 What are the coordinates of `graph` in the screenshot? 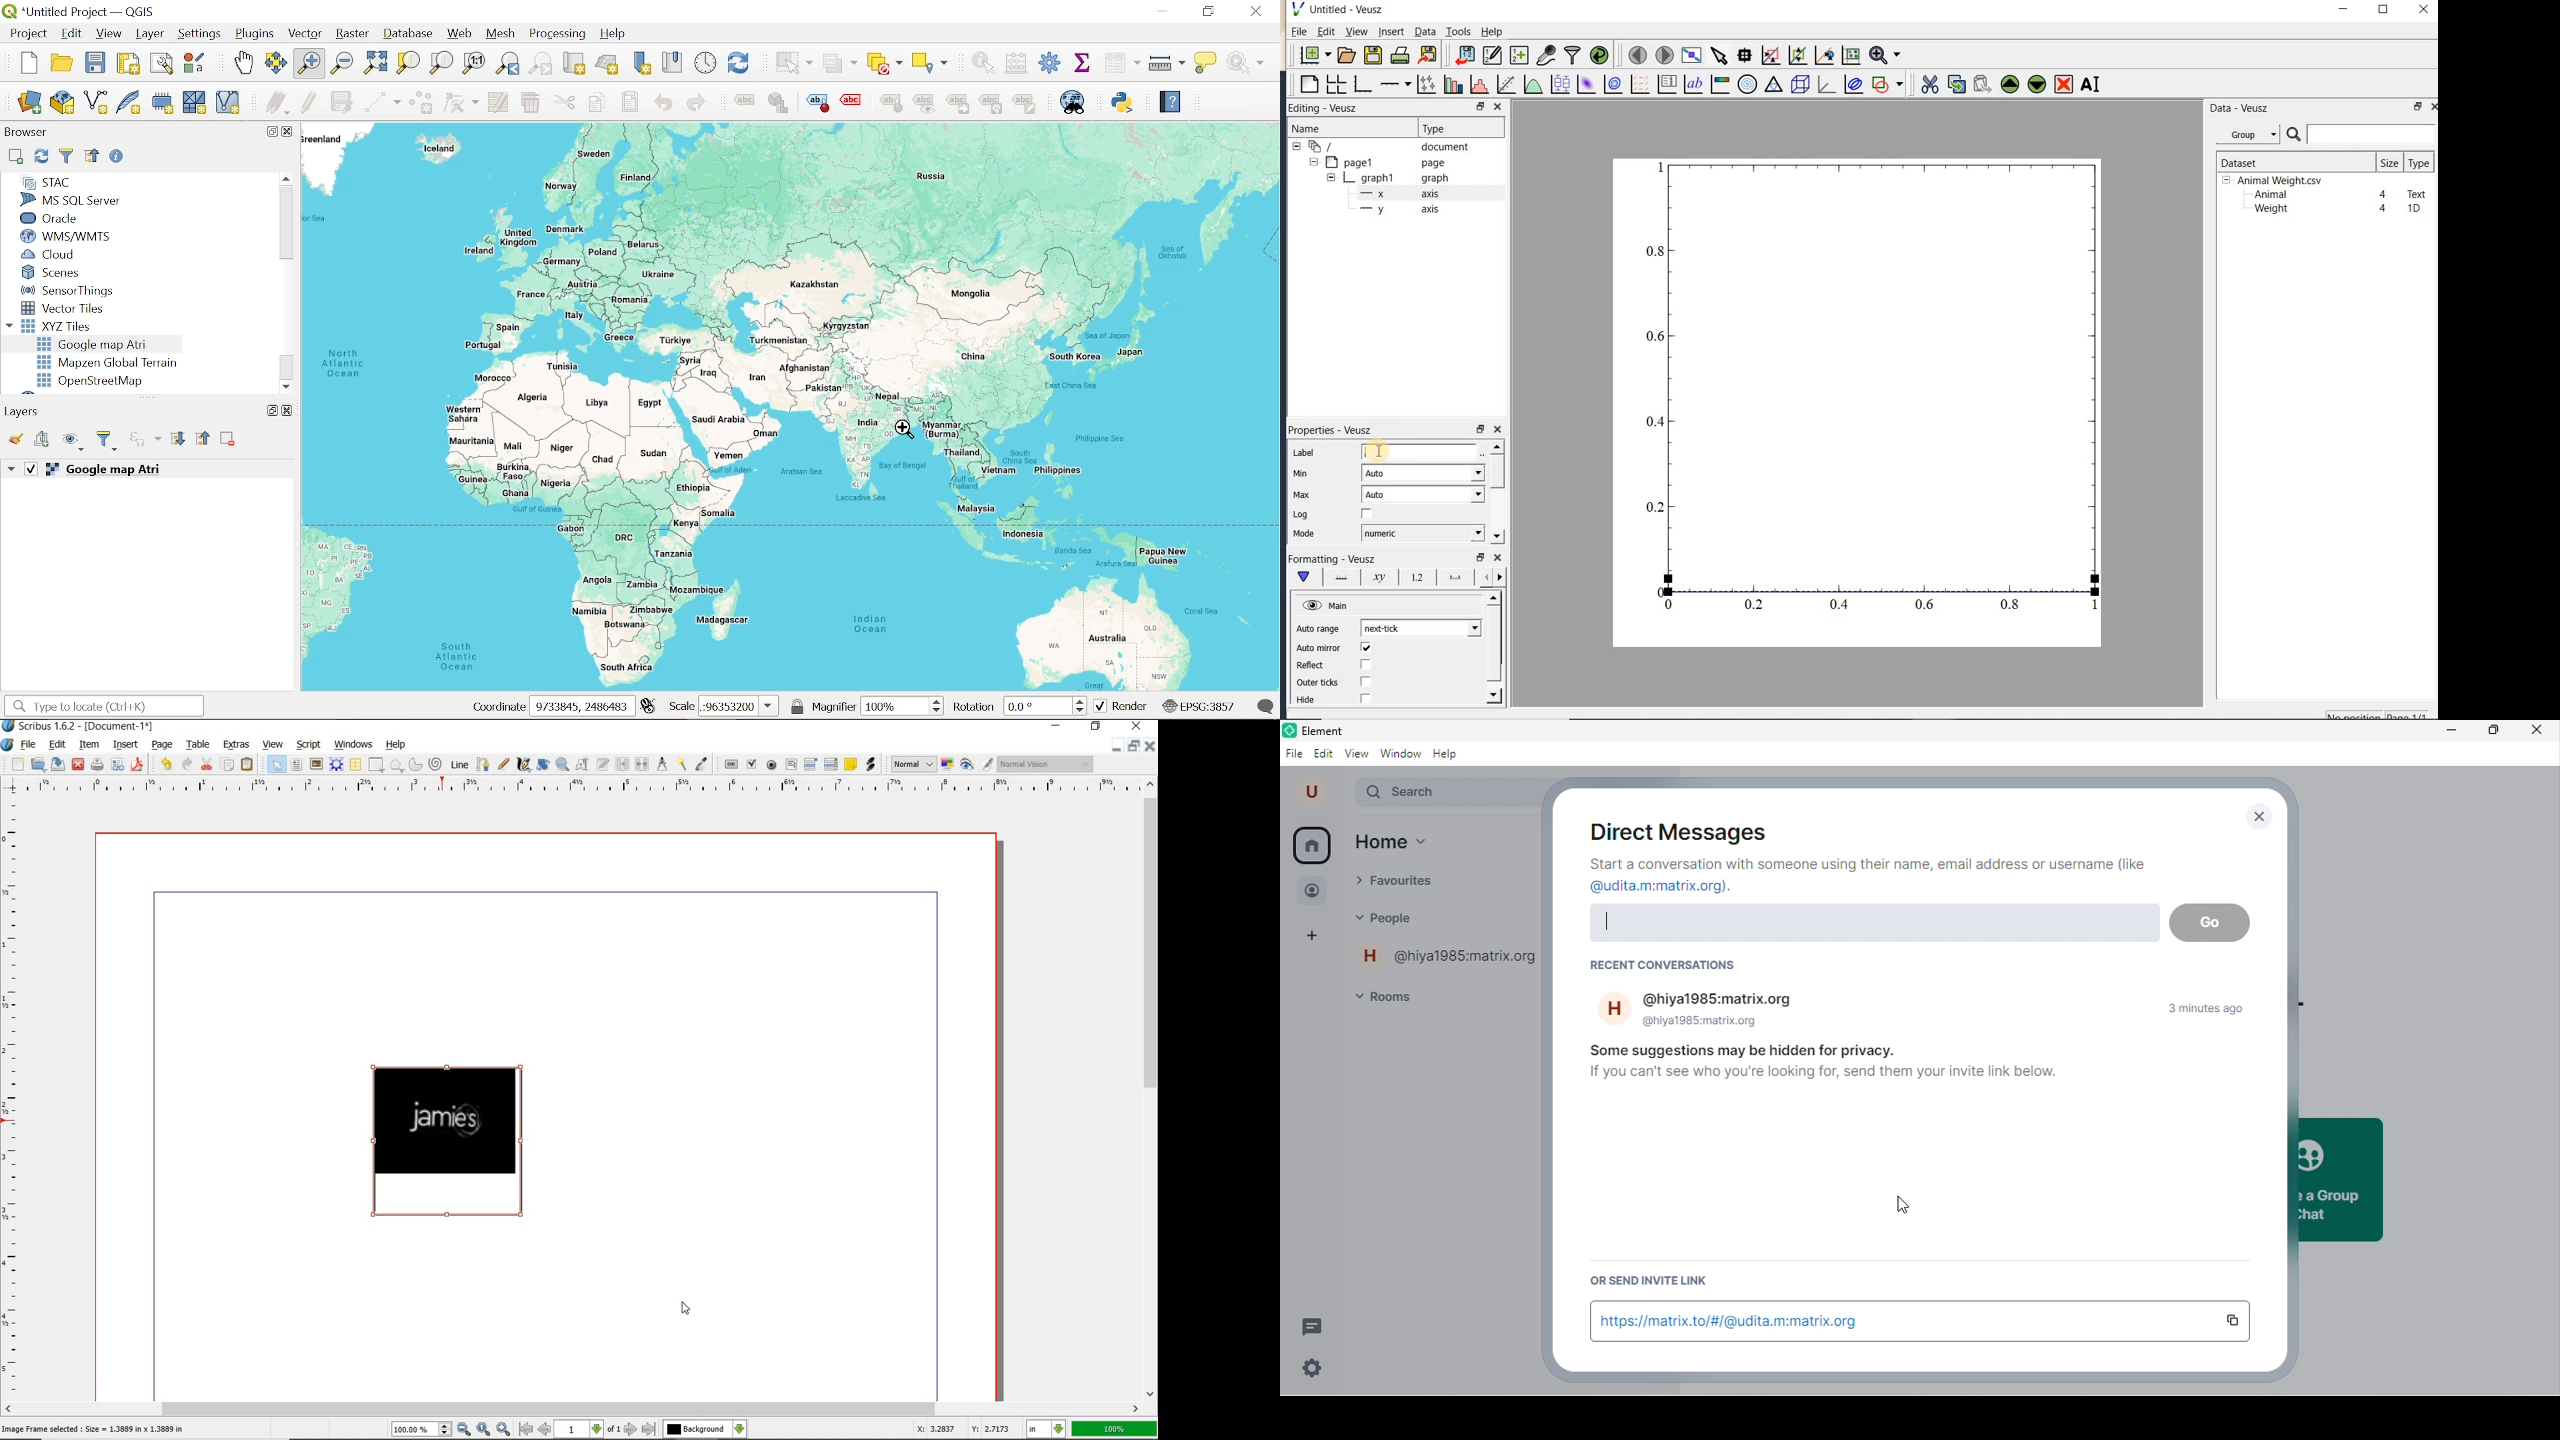 It's located at (1874, 389).